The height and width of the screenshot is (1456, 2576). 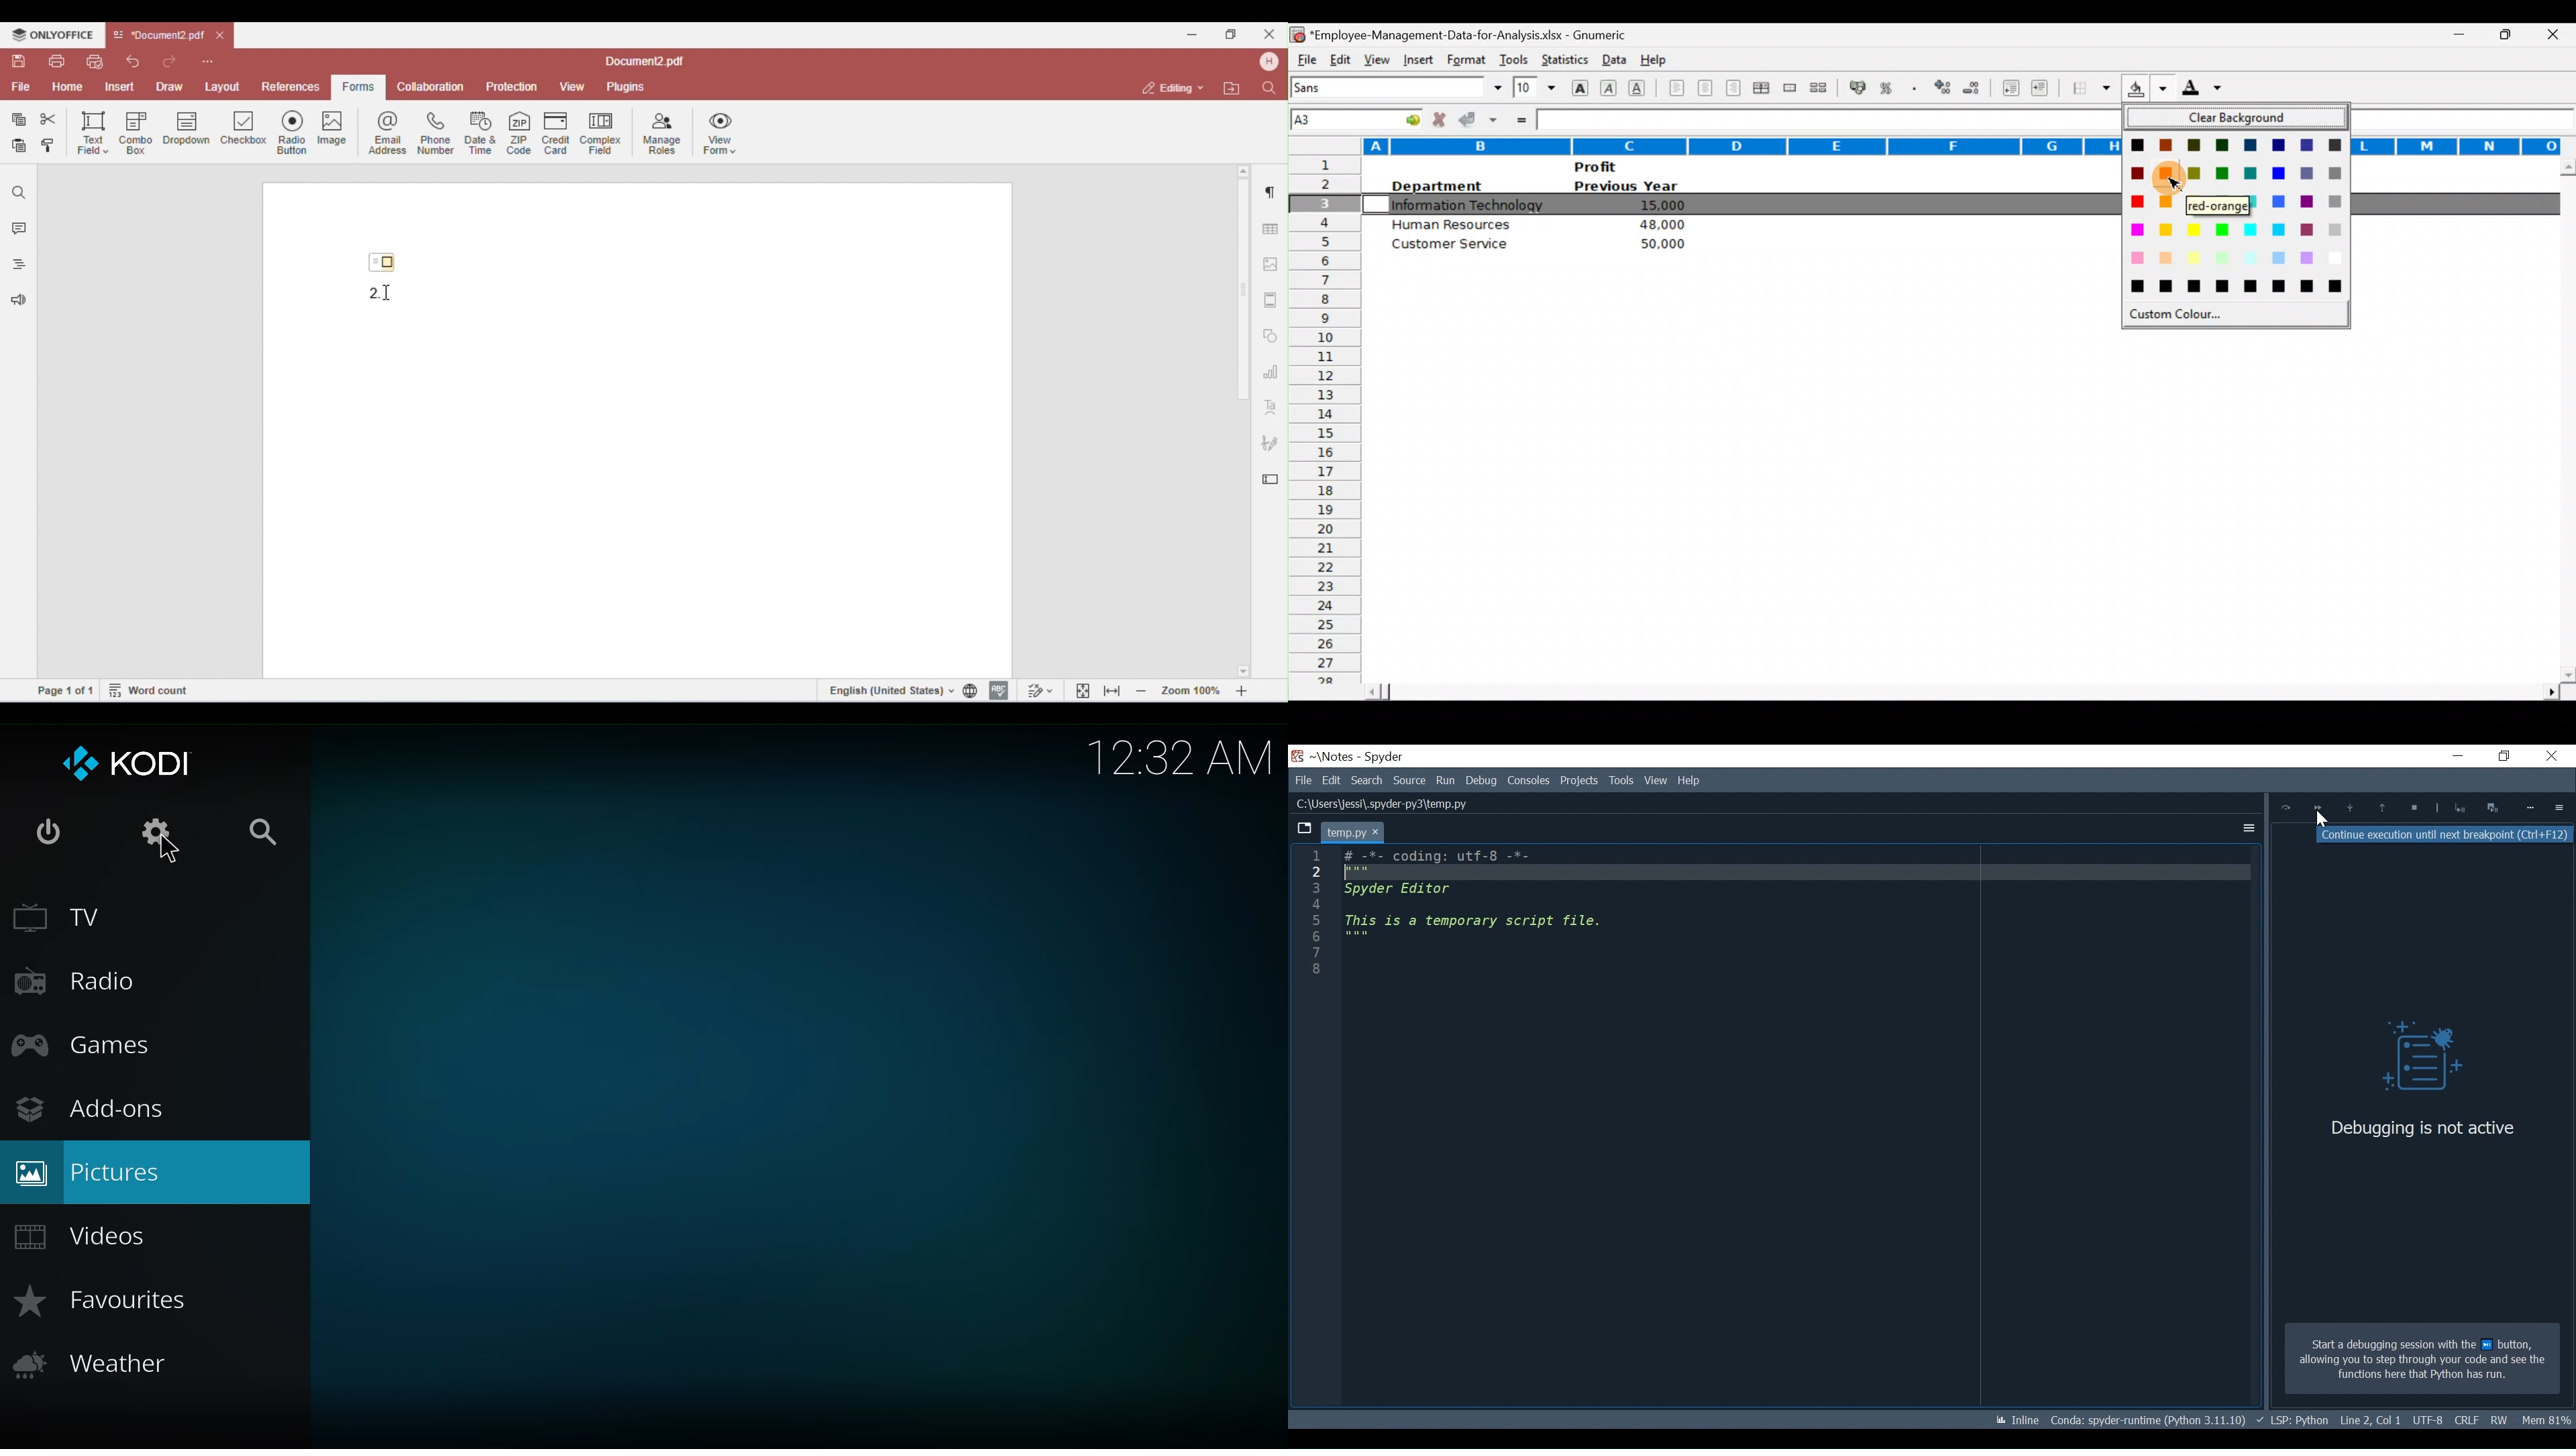 I want to click on Search, so click(x=1368, y=780).